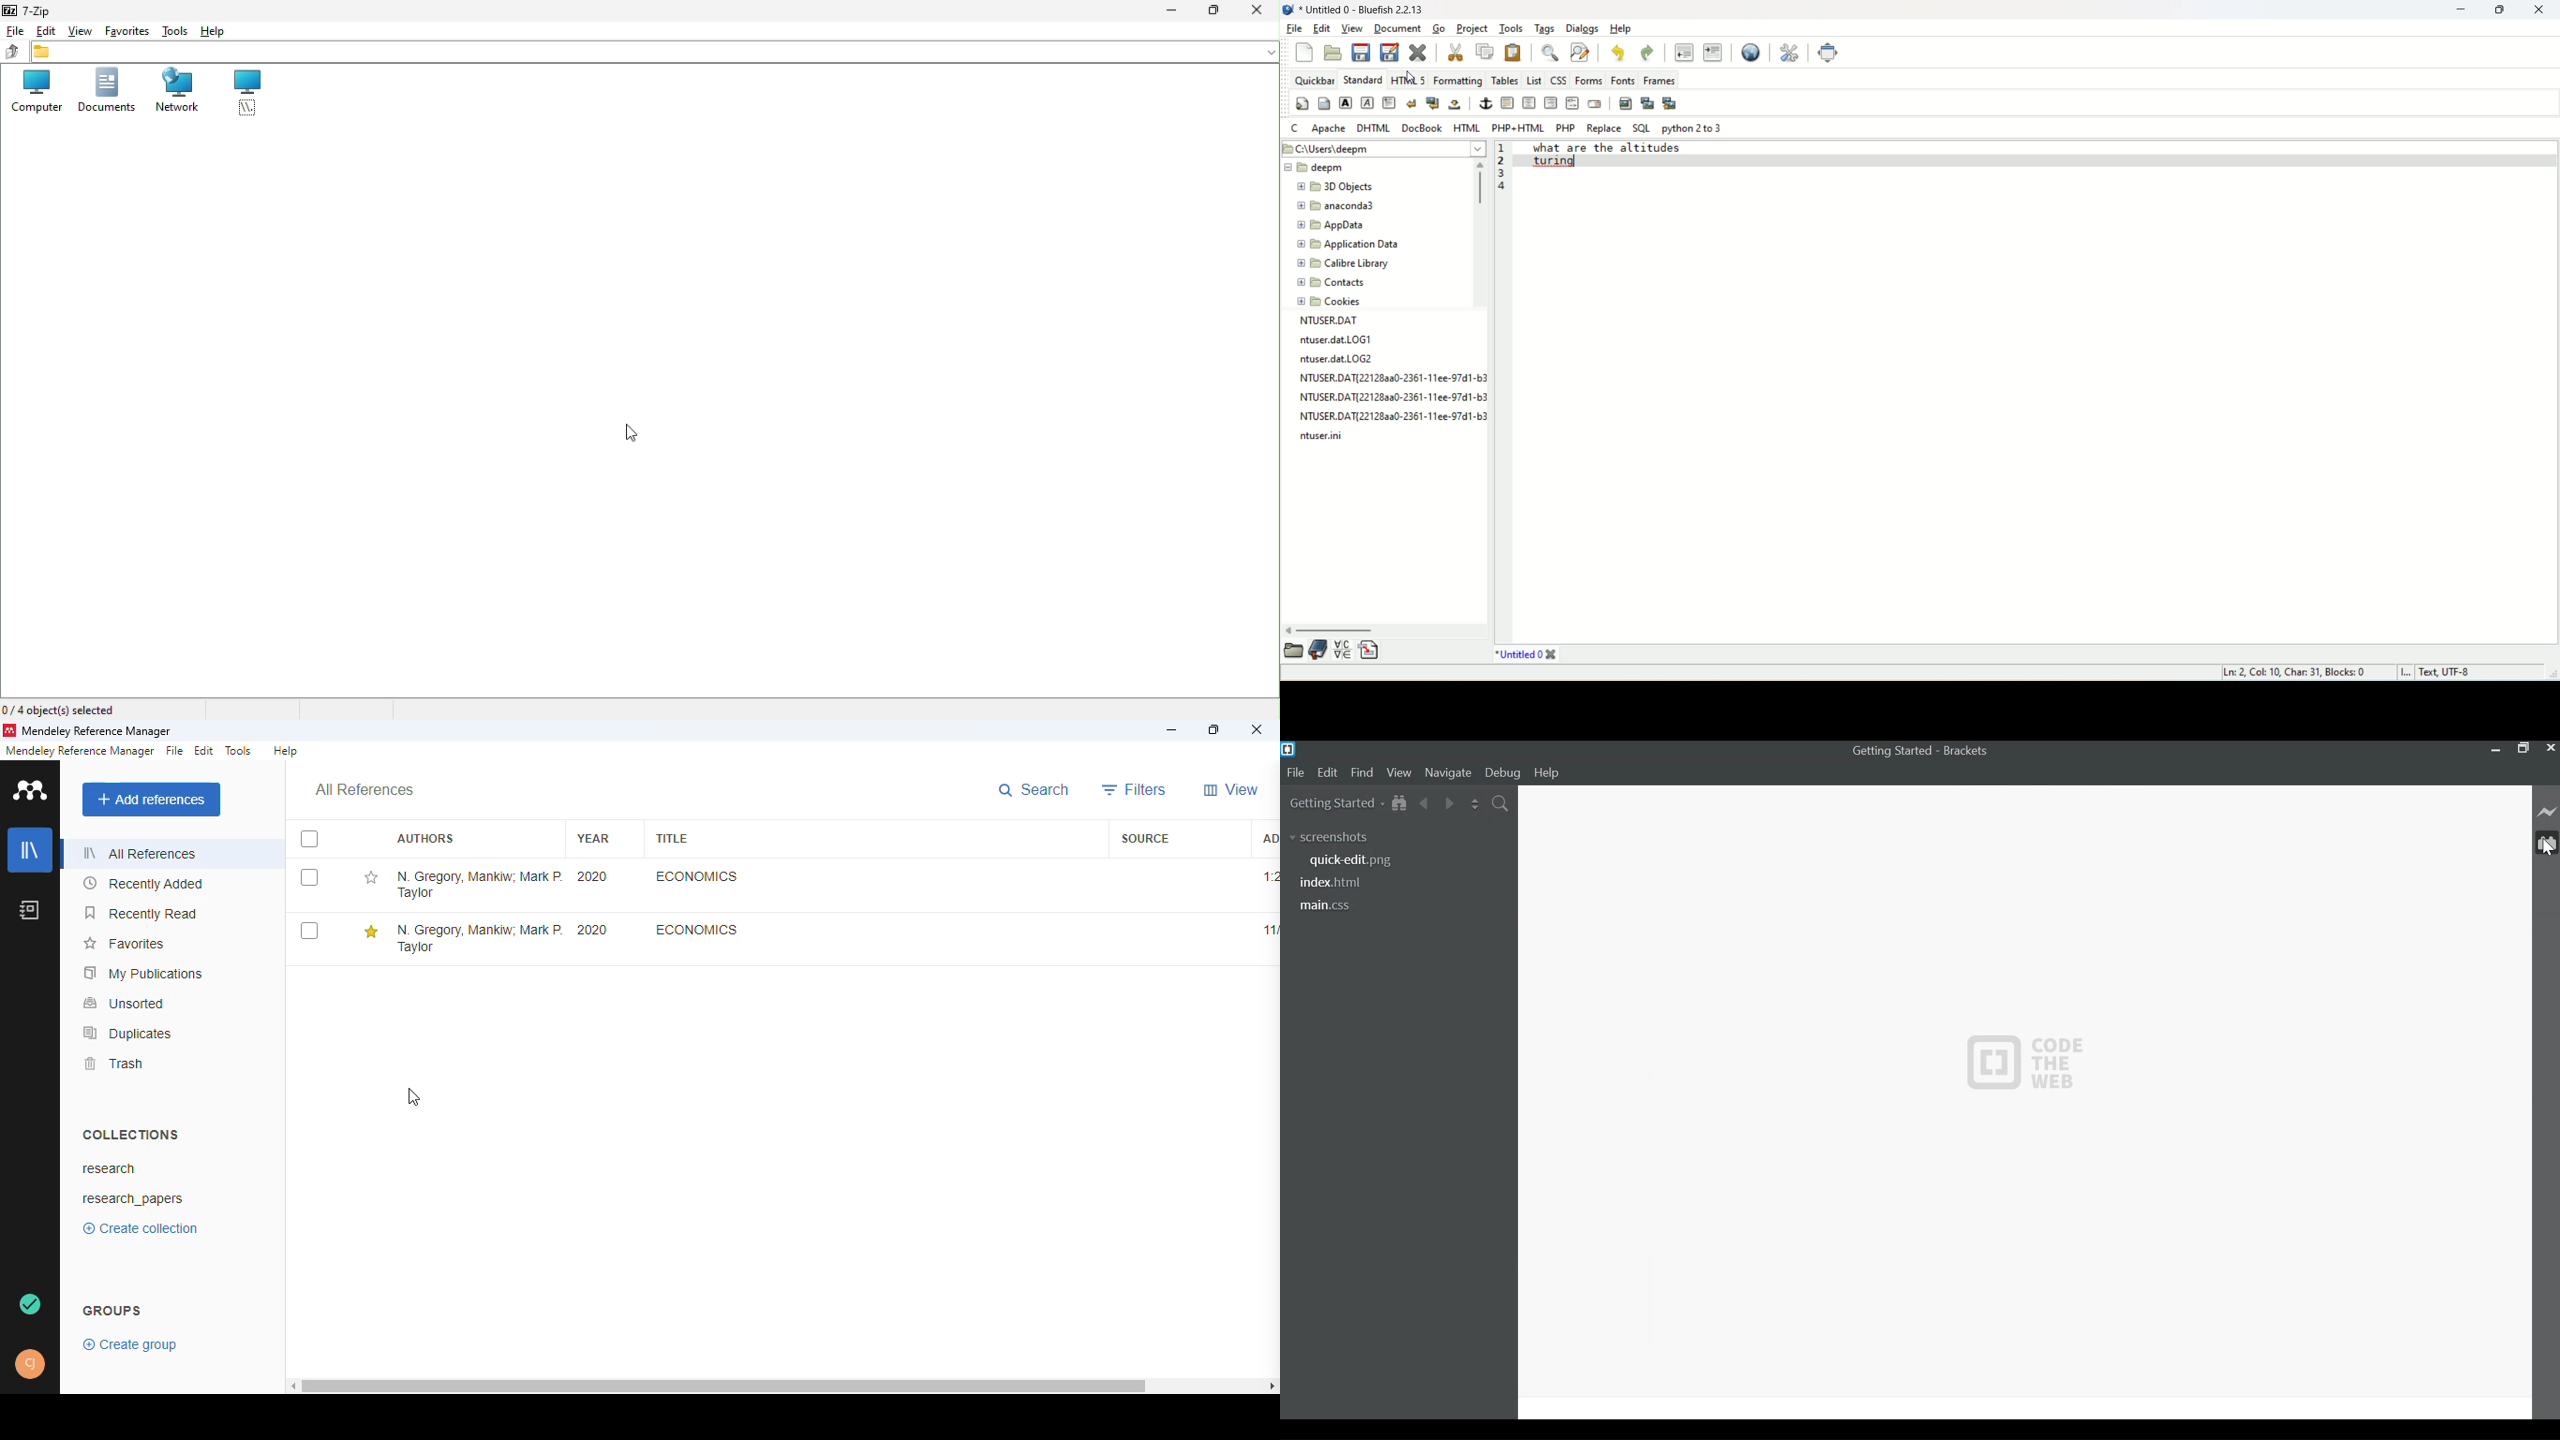 The height and width of the screenshot is (1456, 2576). I want to click on quickbar, so click(1315, 80).